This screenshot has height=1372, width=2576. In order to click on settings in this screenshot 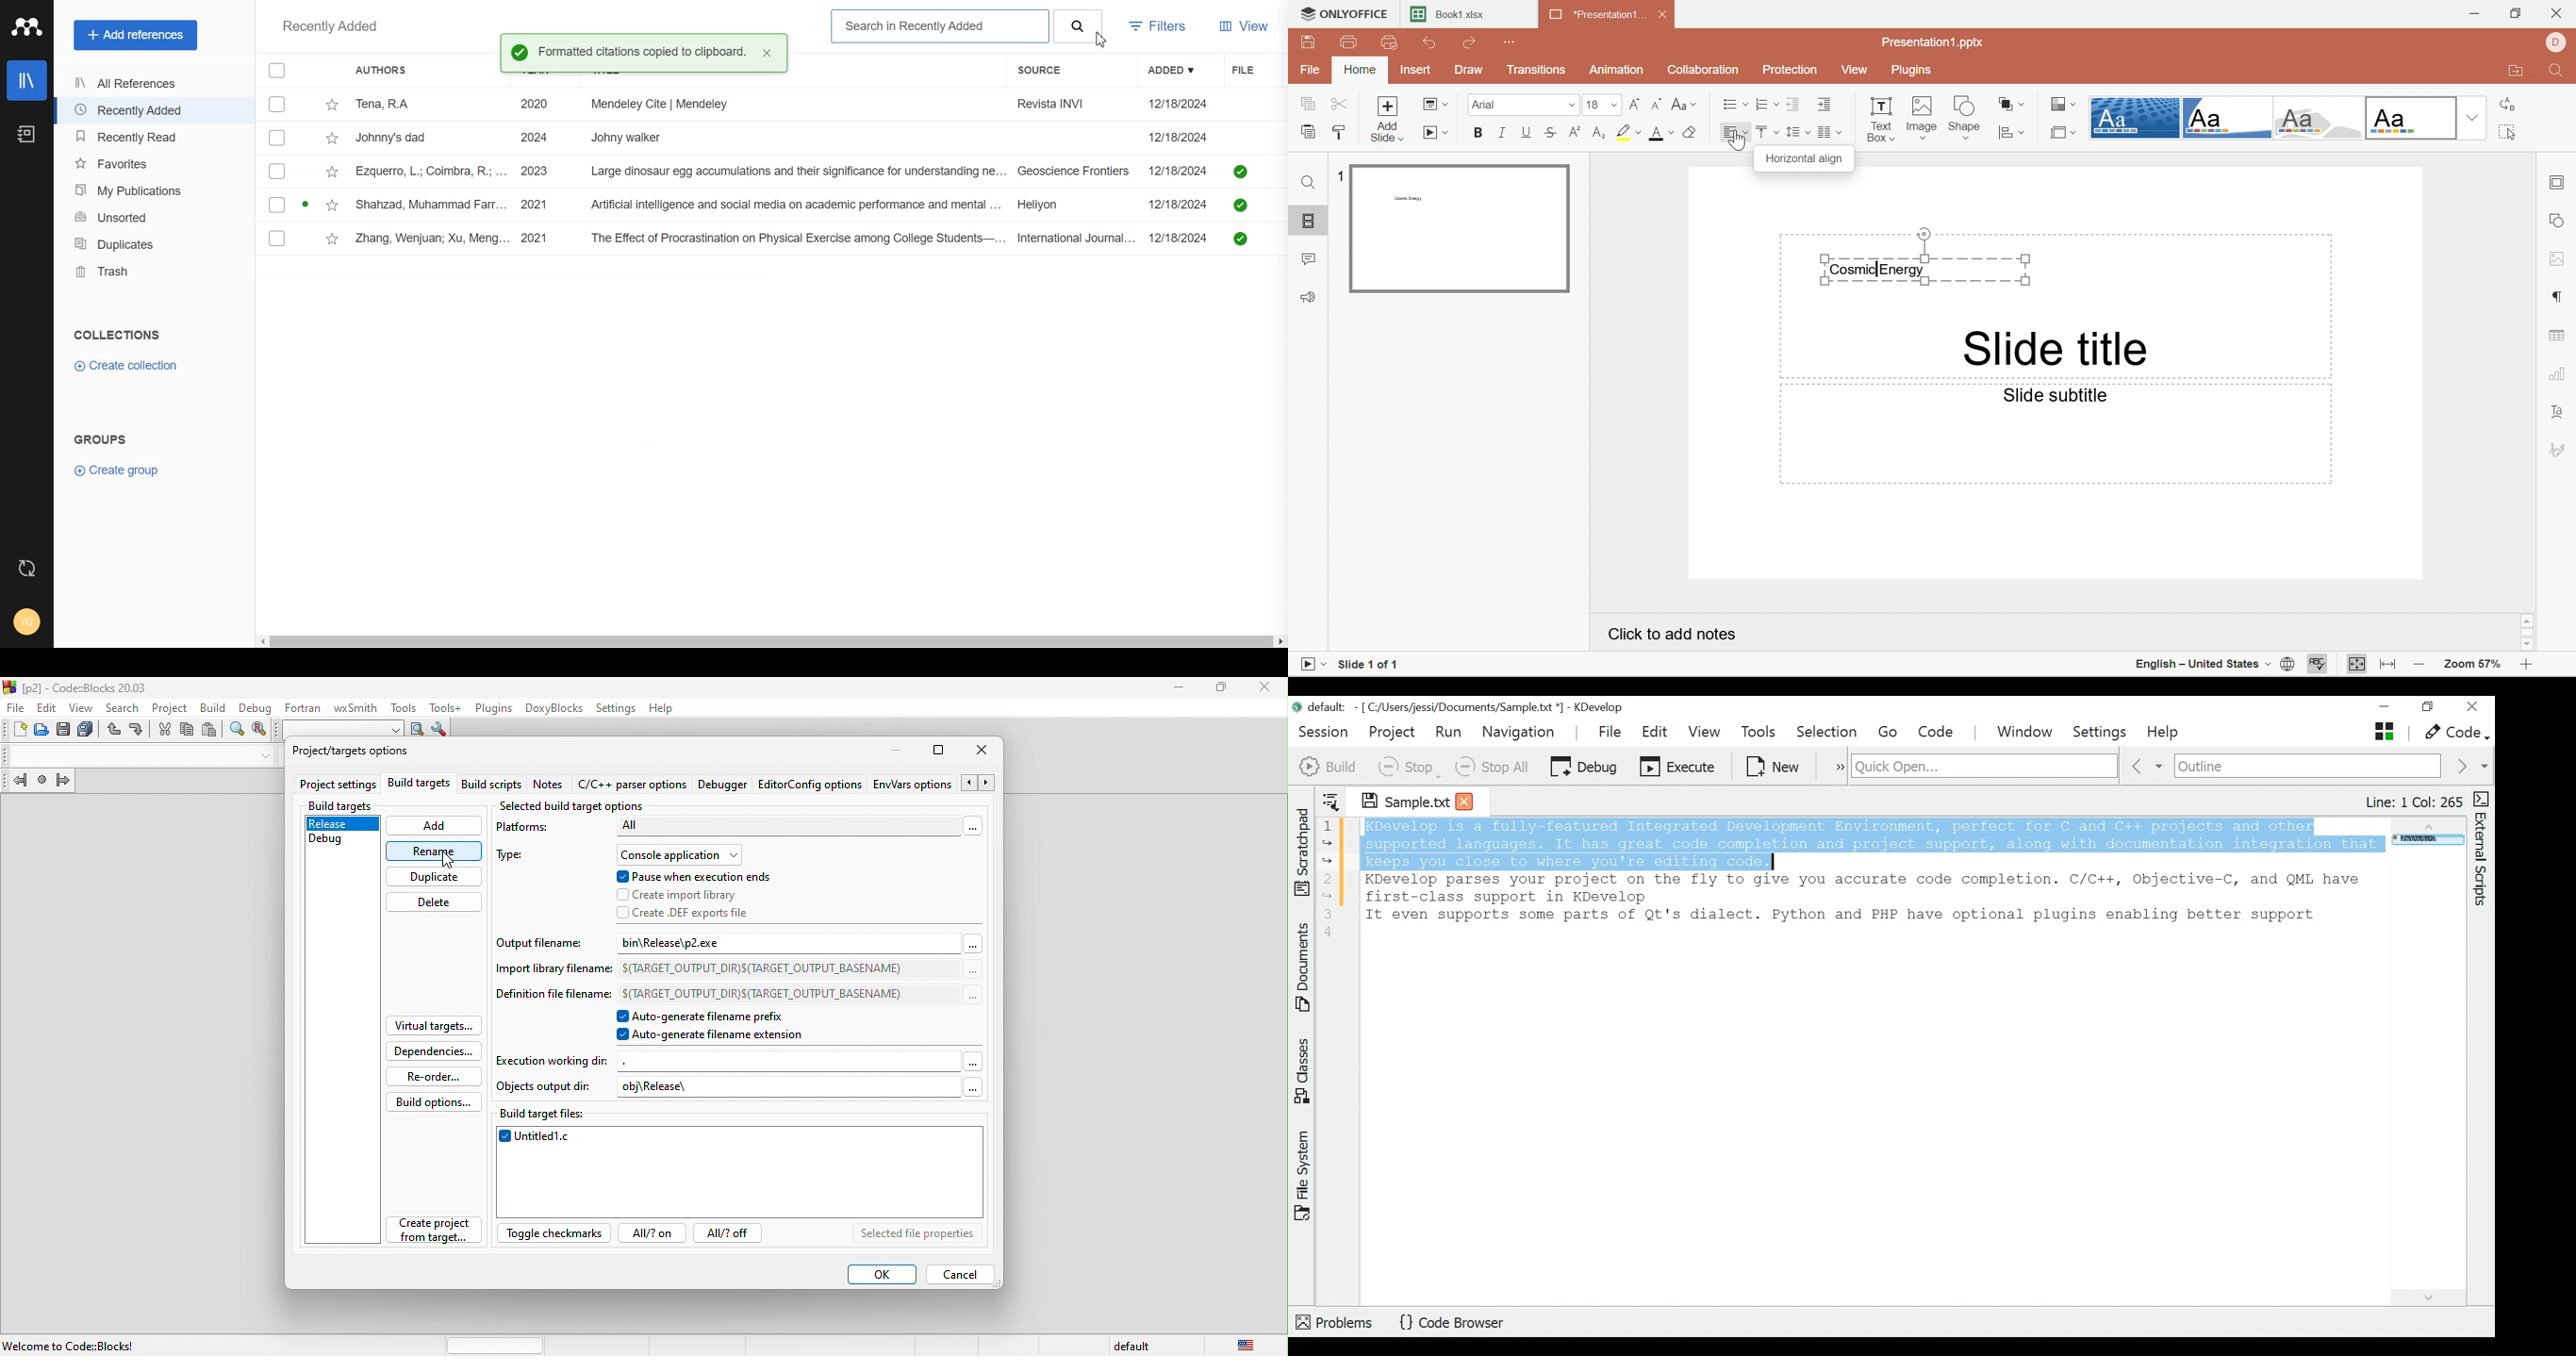, I will do `click(616, 707)`.